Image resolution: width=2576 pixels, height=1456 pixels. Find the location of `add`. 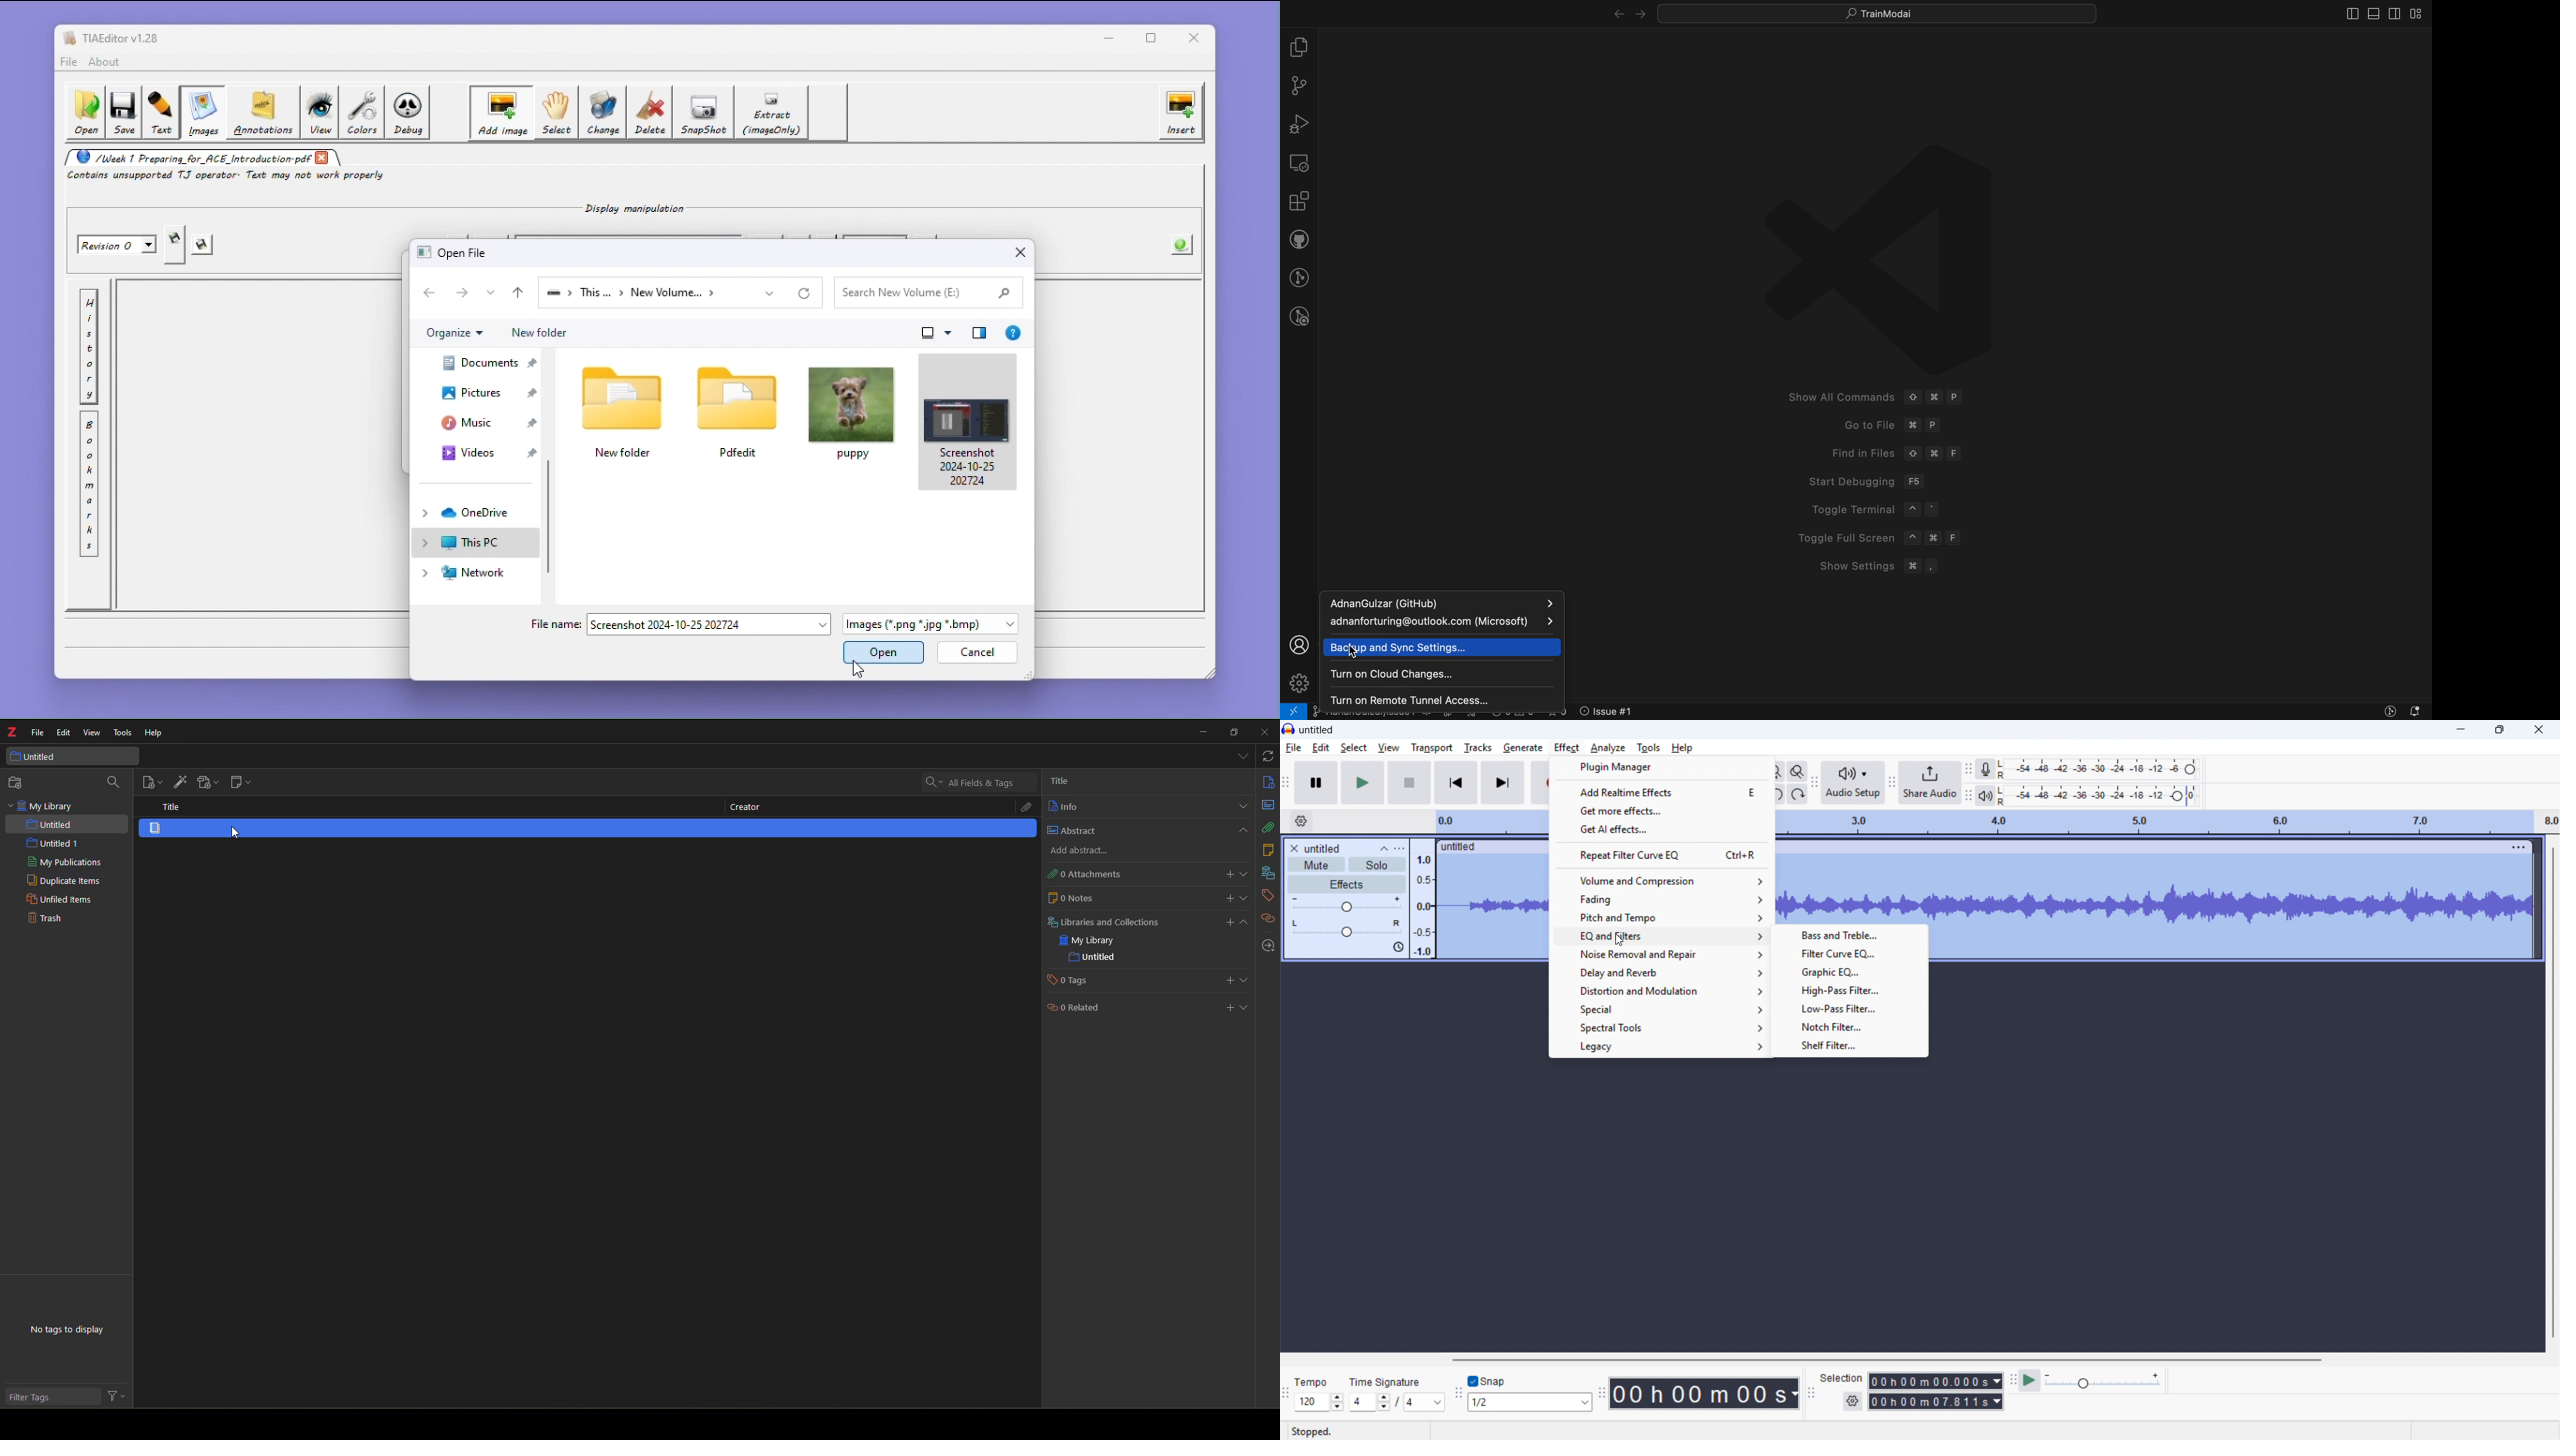

add is located at coordinates (1225, 1007).